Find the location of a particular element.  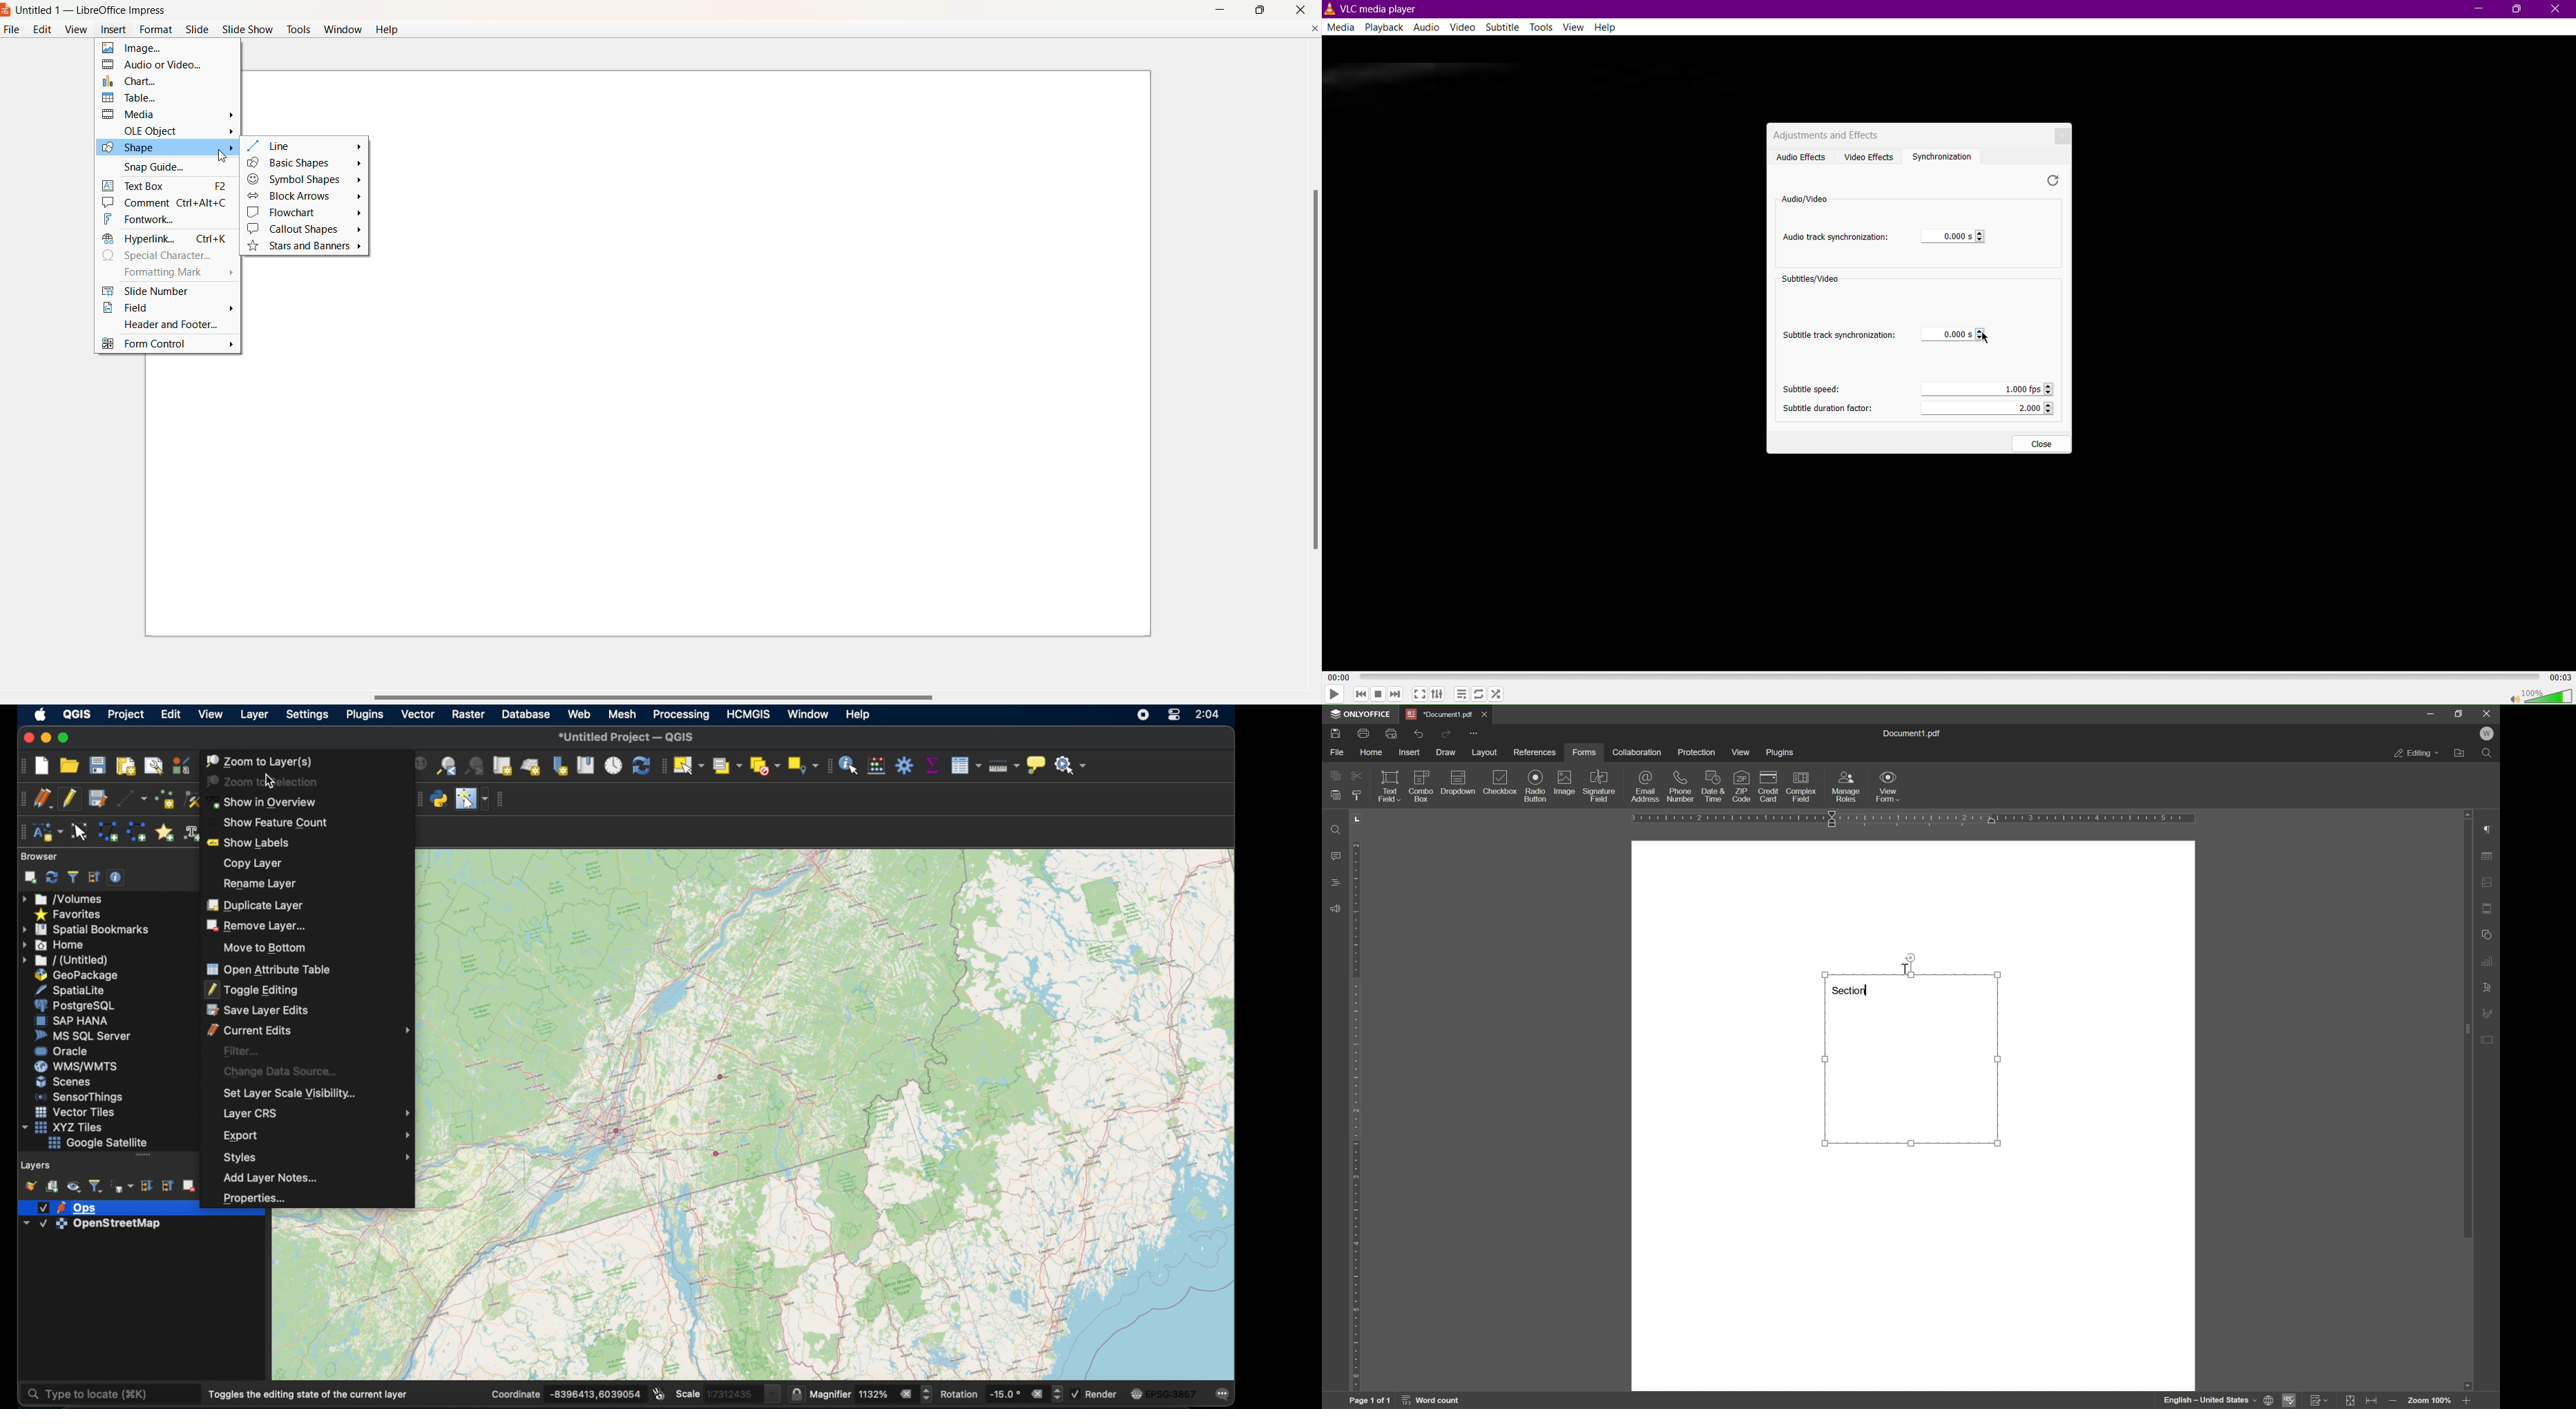

Video Effects is located at coordinates (1869, 156).